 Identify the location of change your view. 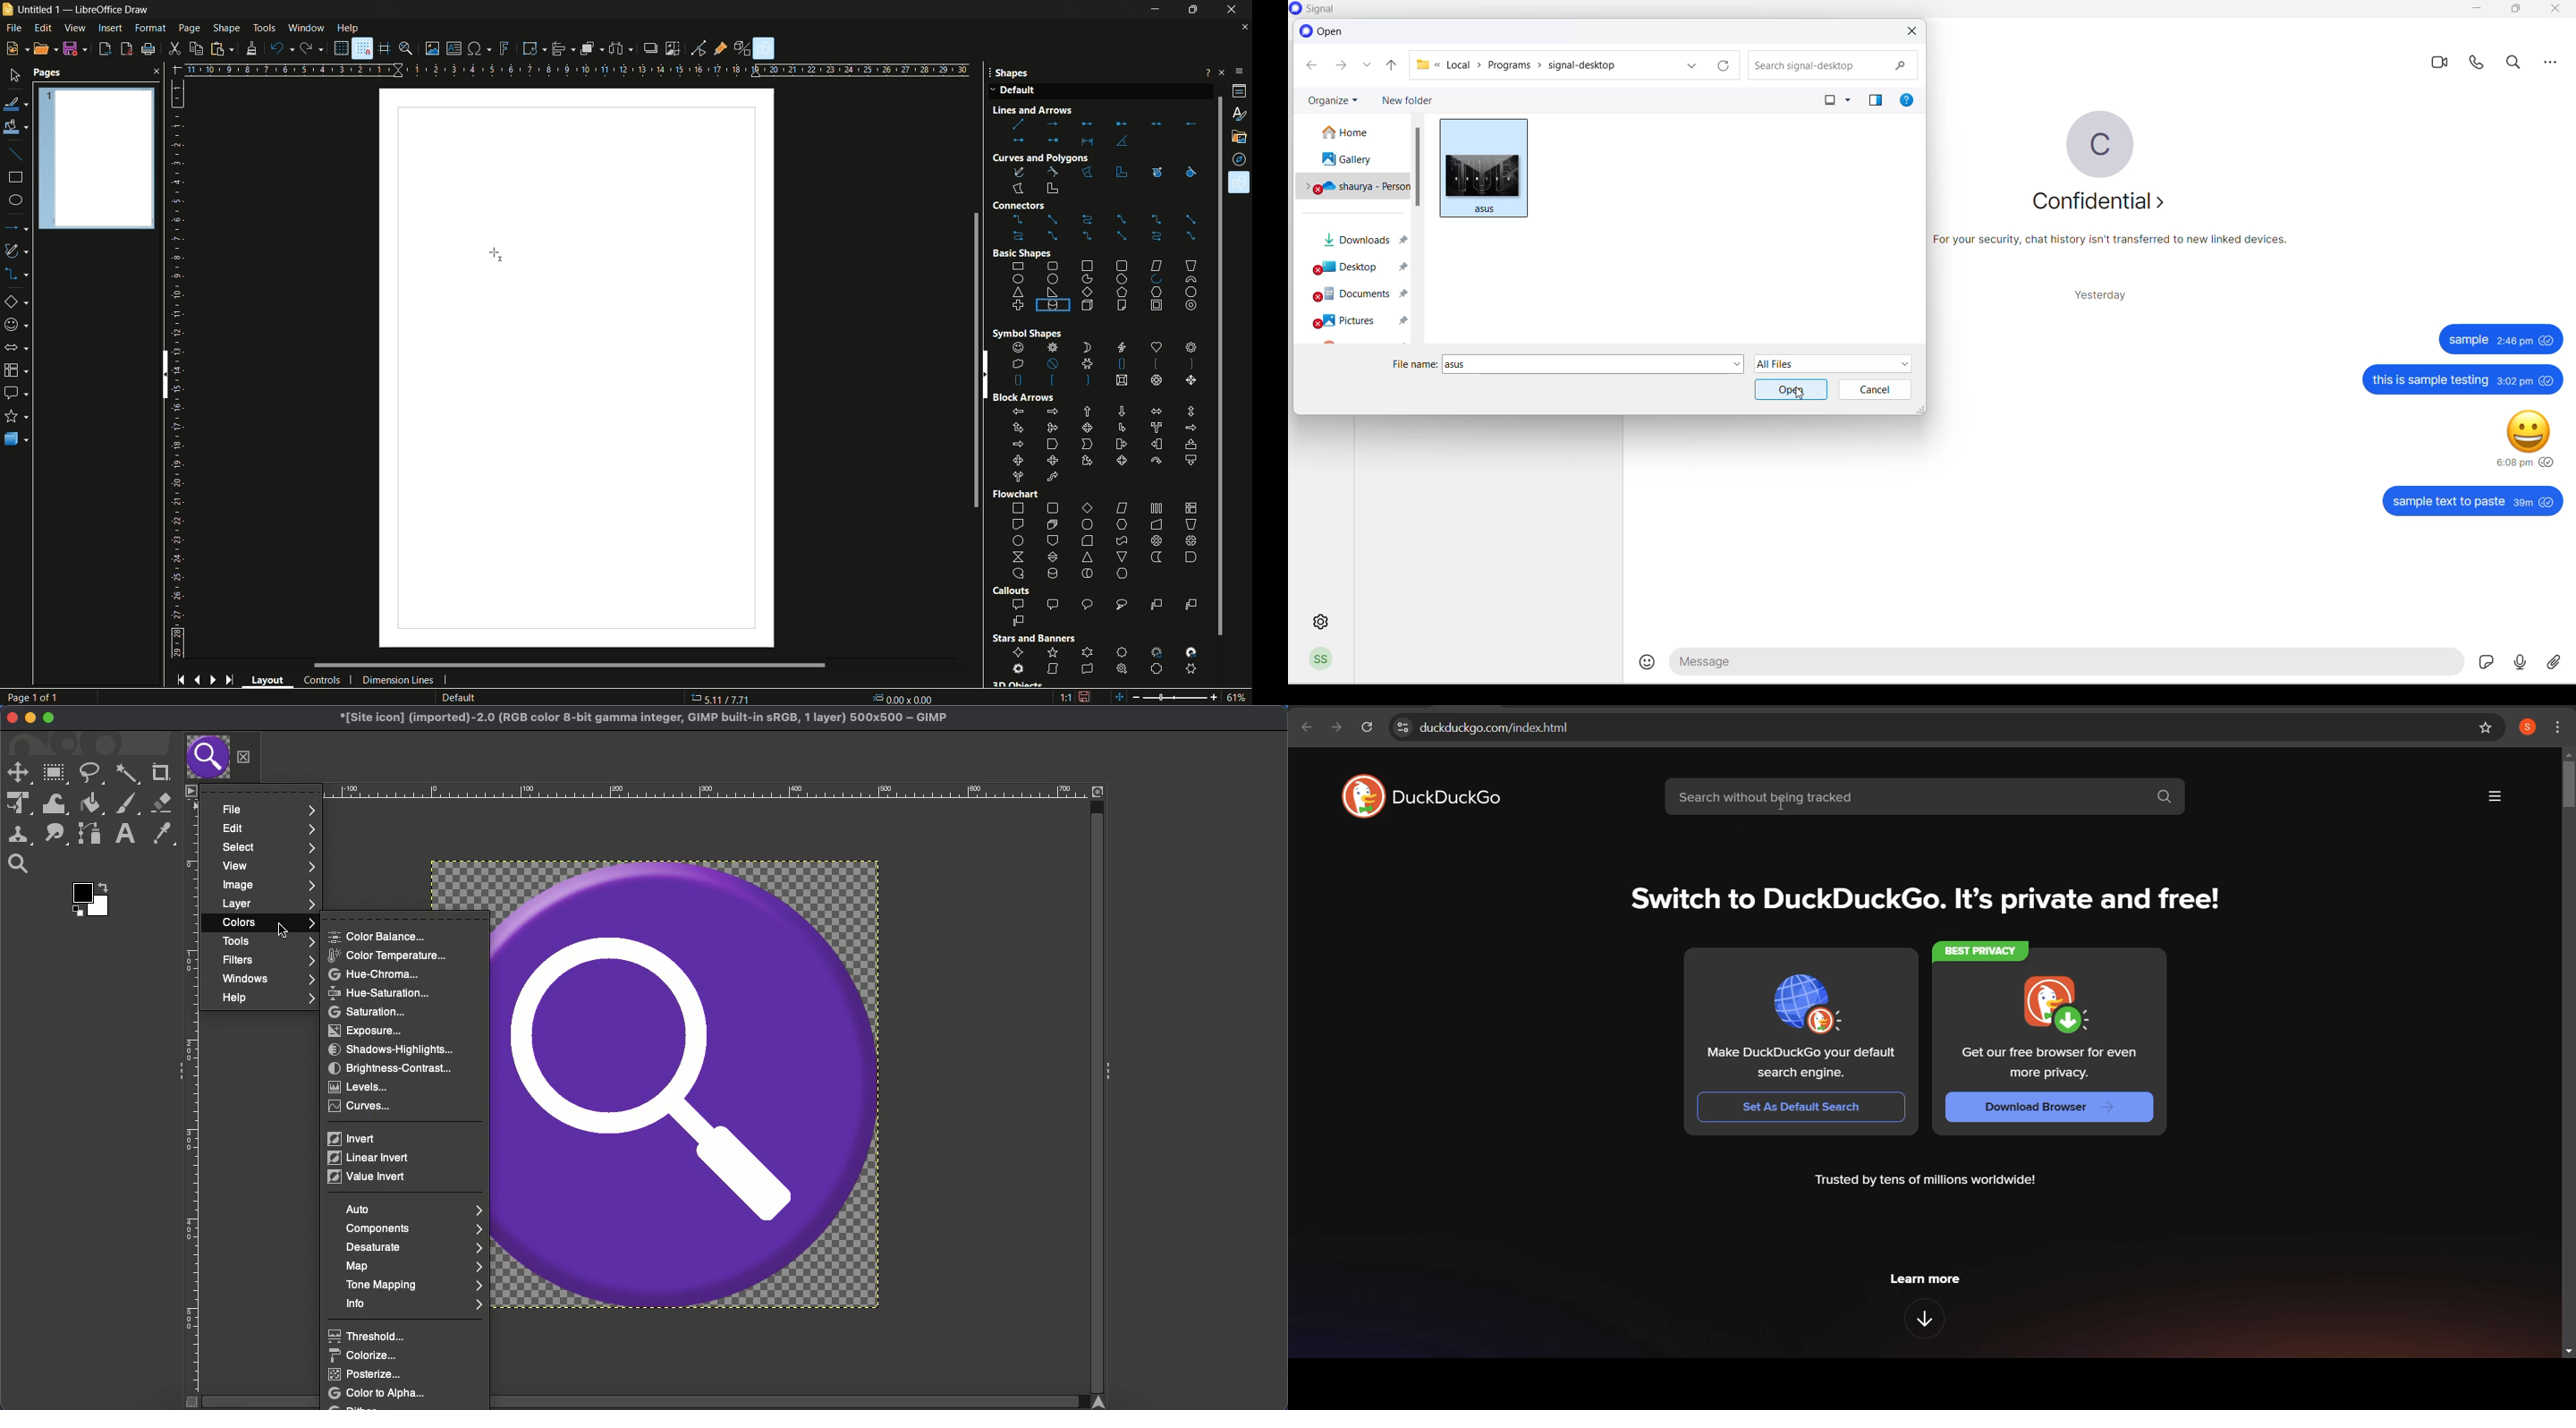
(1821, 100).